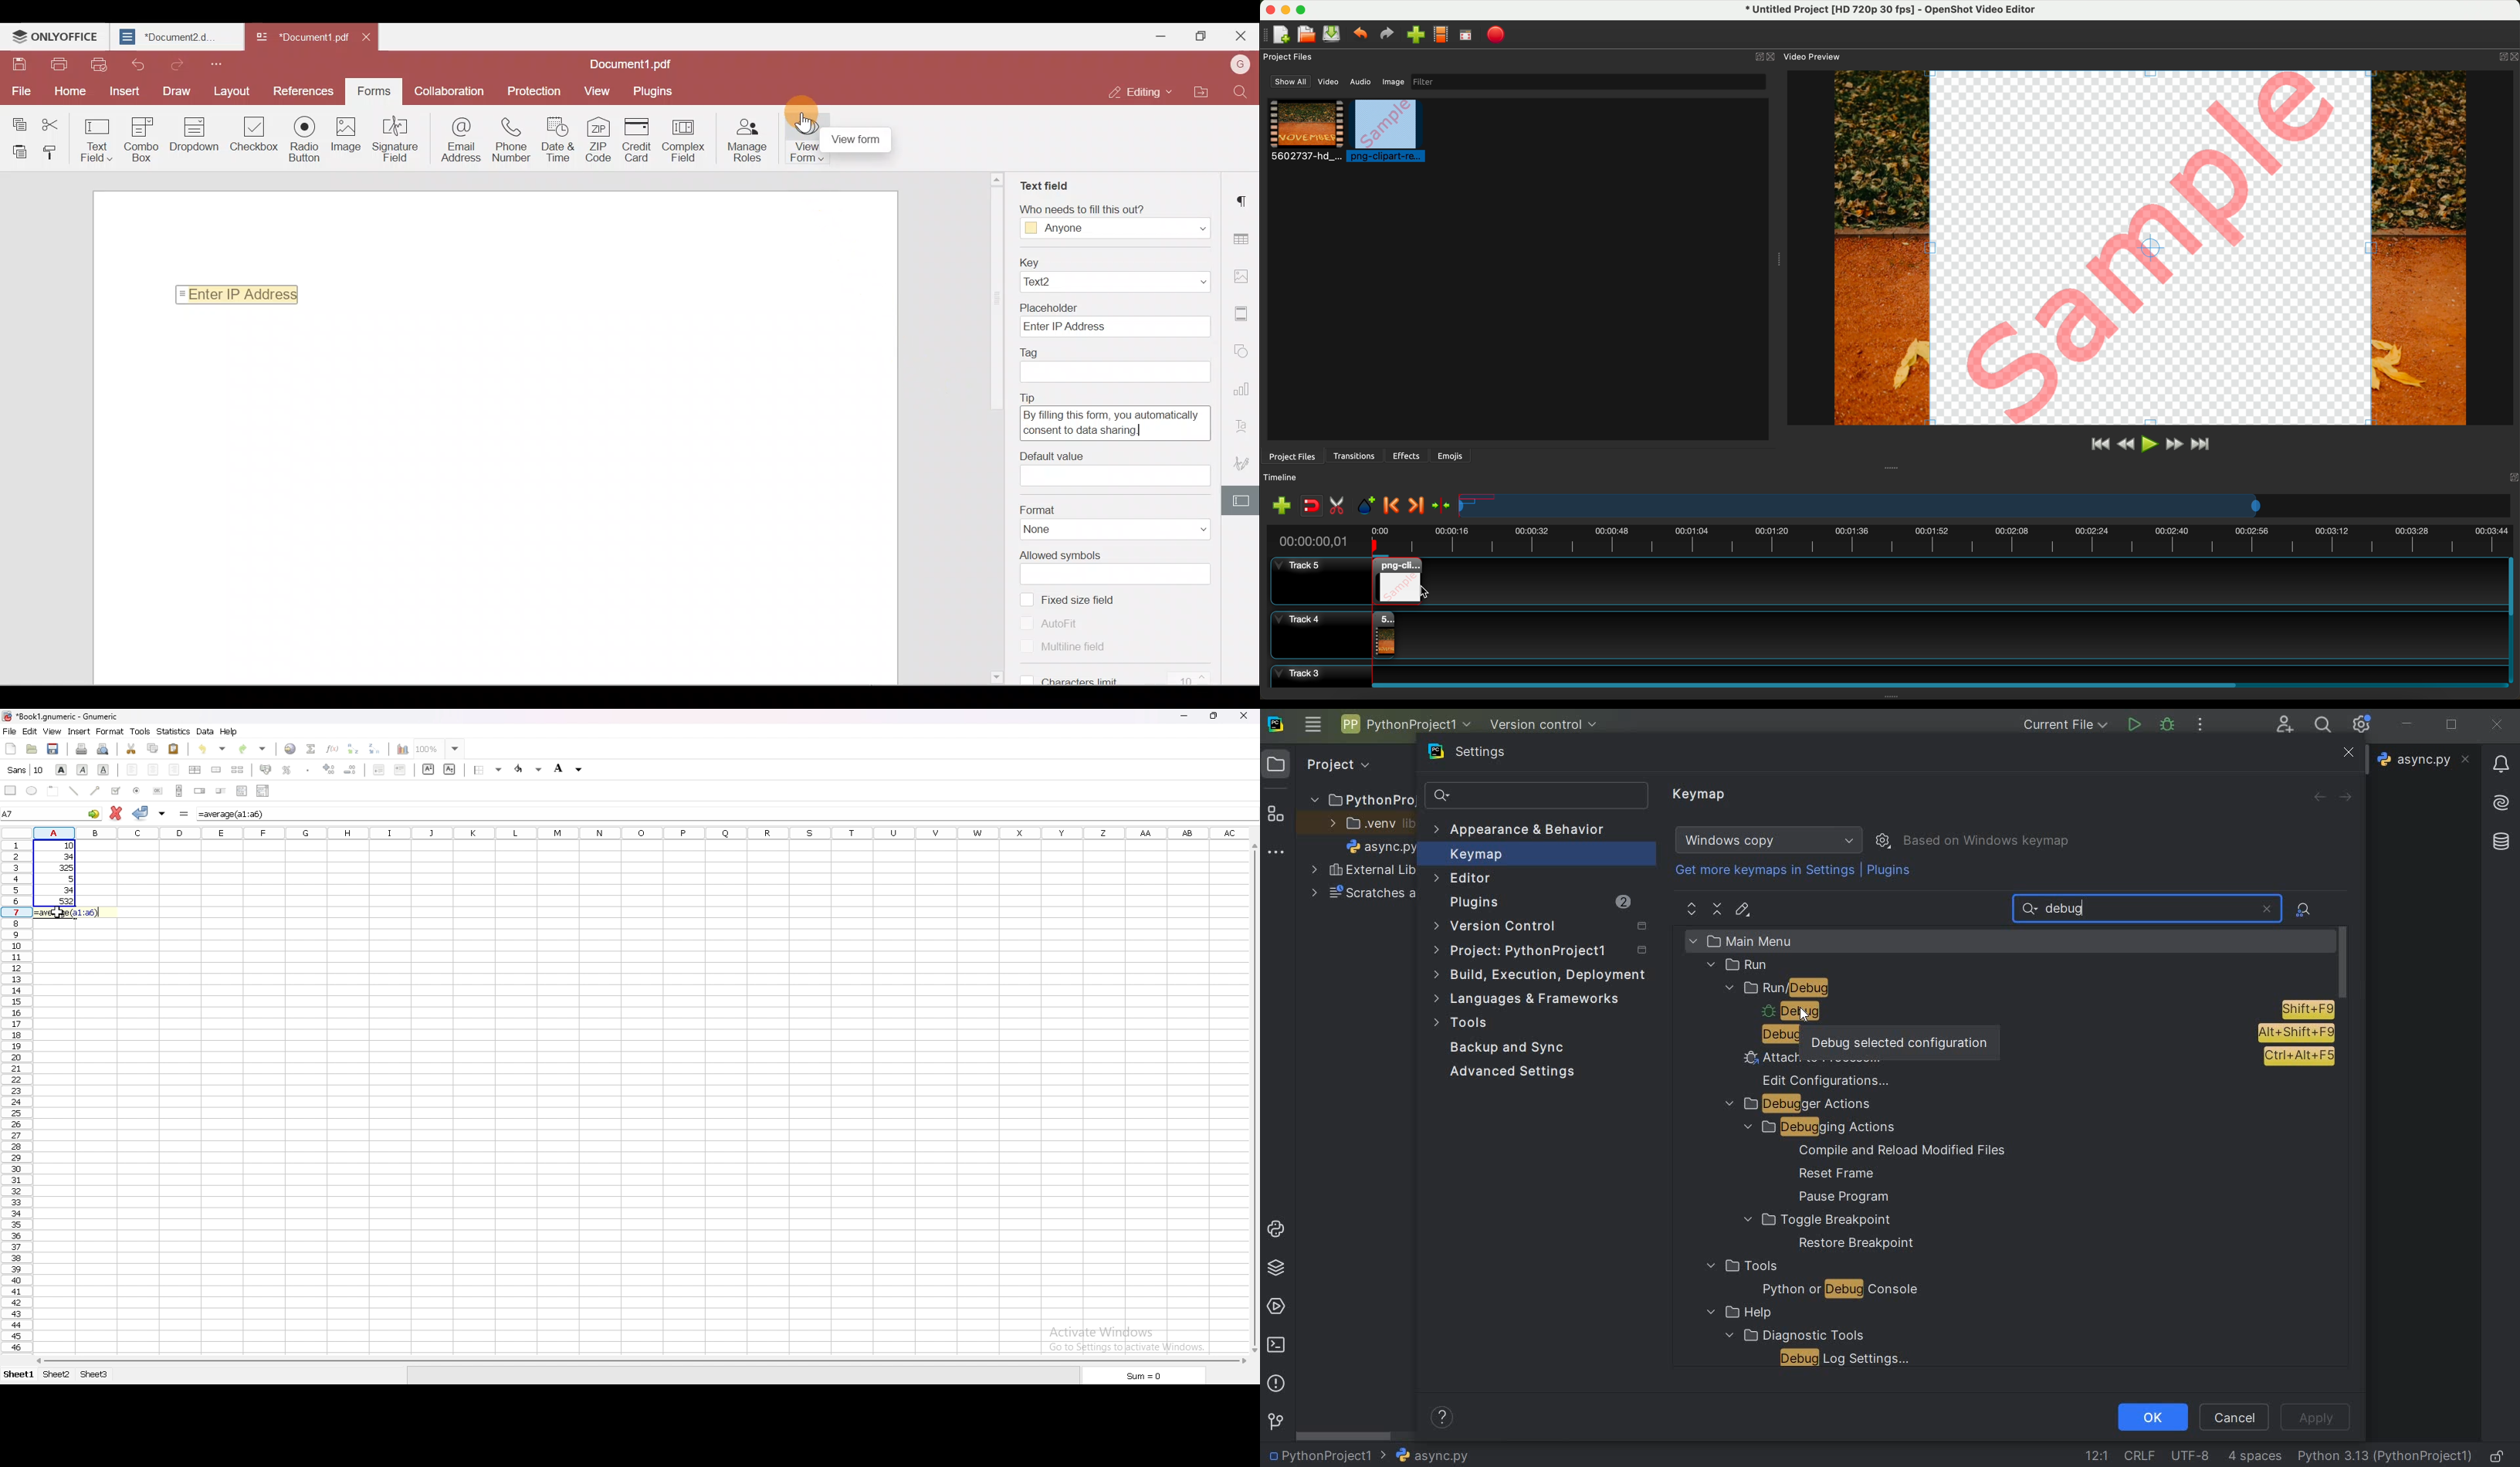 The height and width of the screenshot is (1484, 2520). What do you see at coordinates (1509, 1072) in the screenshot?
I see `advanced settings` at bounding box center [1509, 1072].